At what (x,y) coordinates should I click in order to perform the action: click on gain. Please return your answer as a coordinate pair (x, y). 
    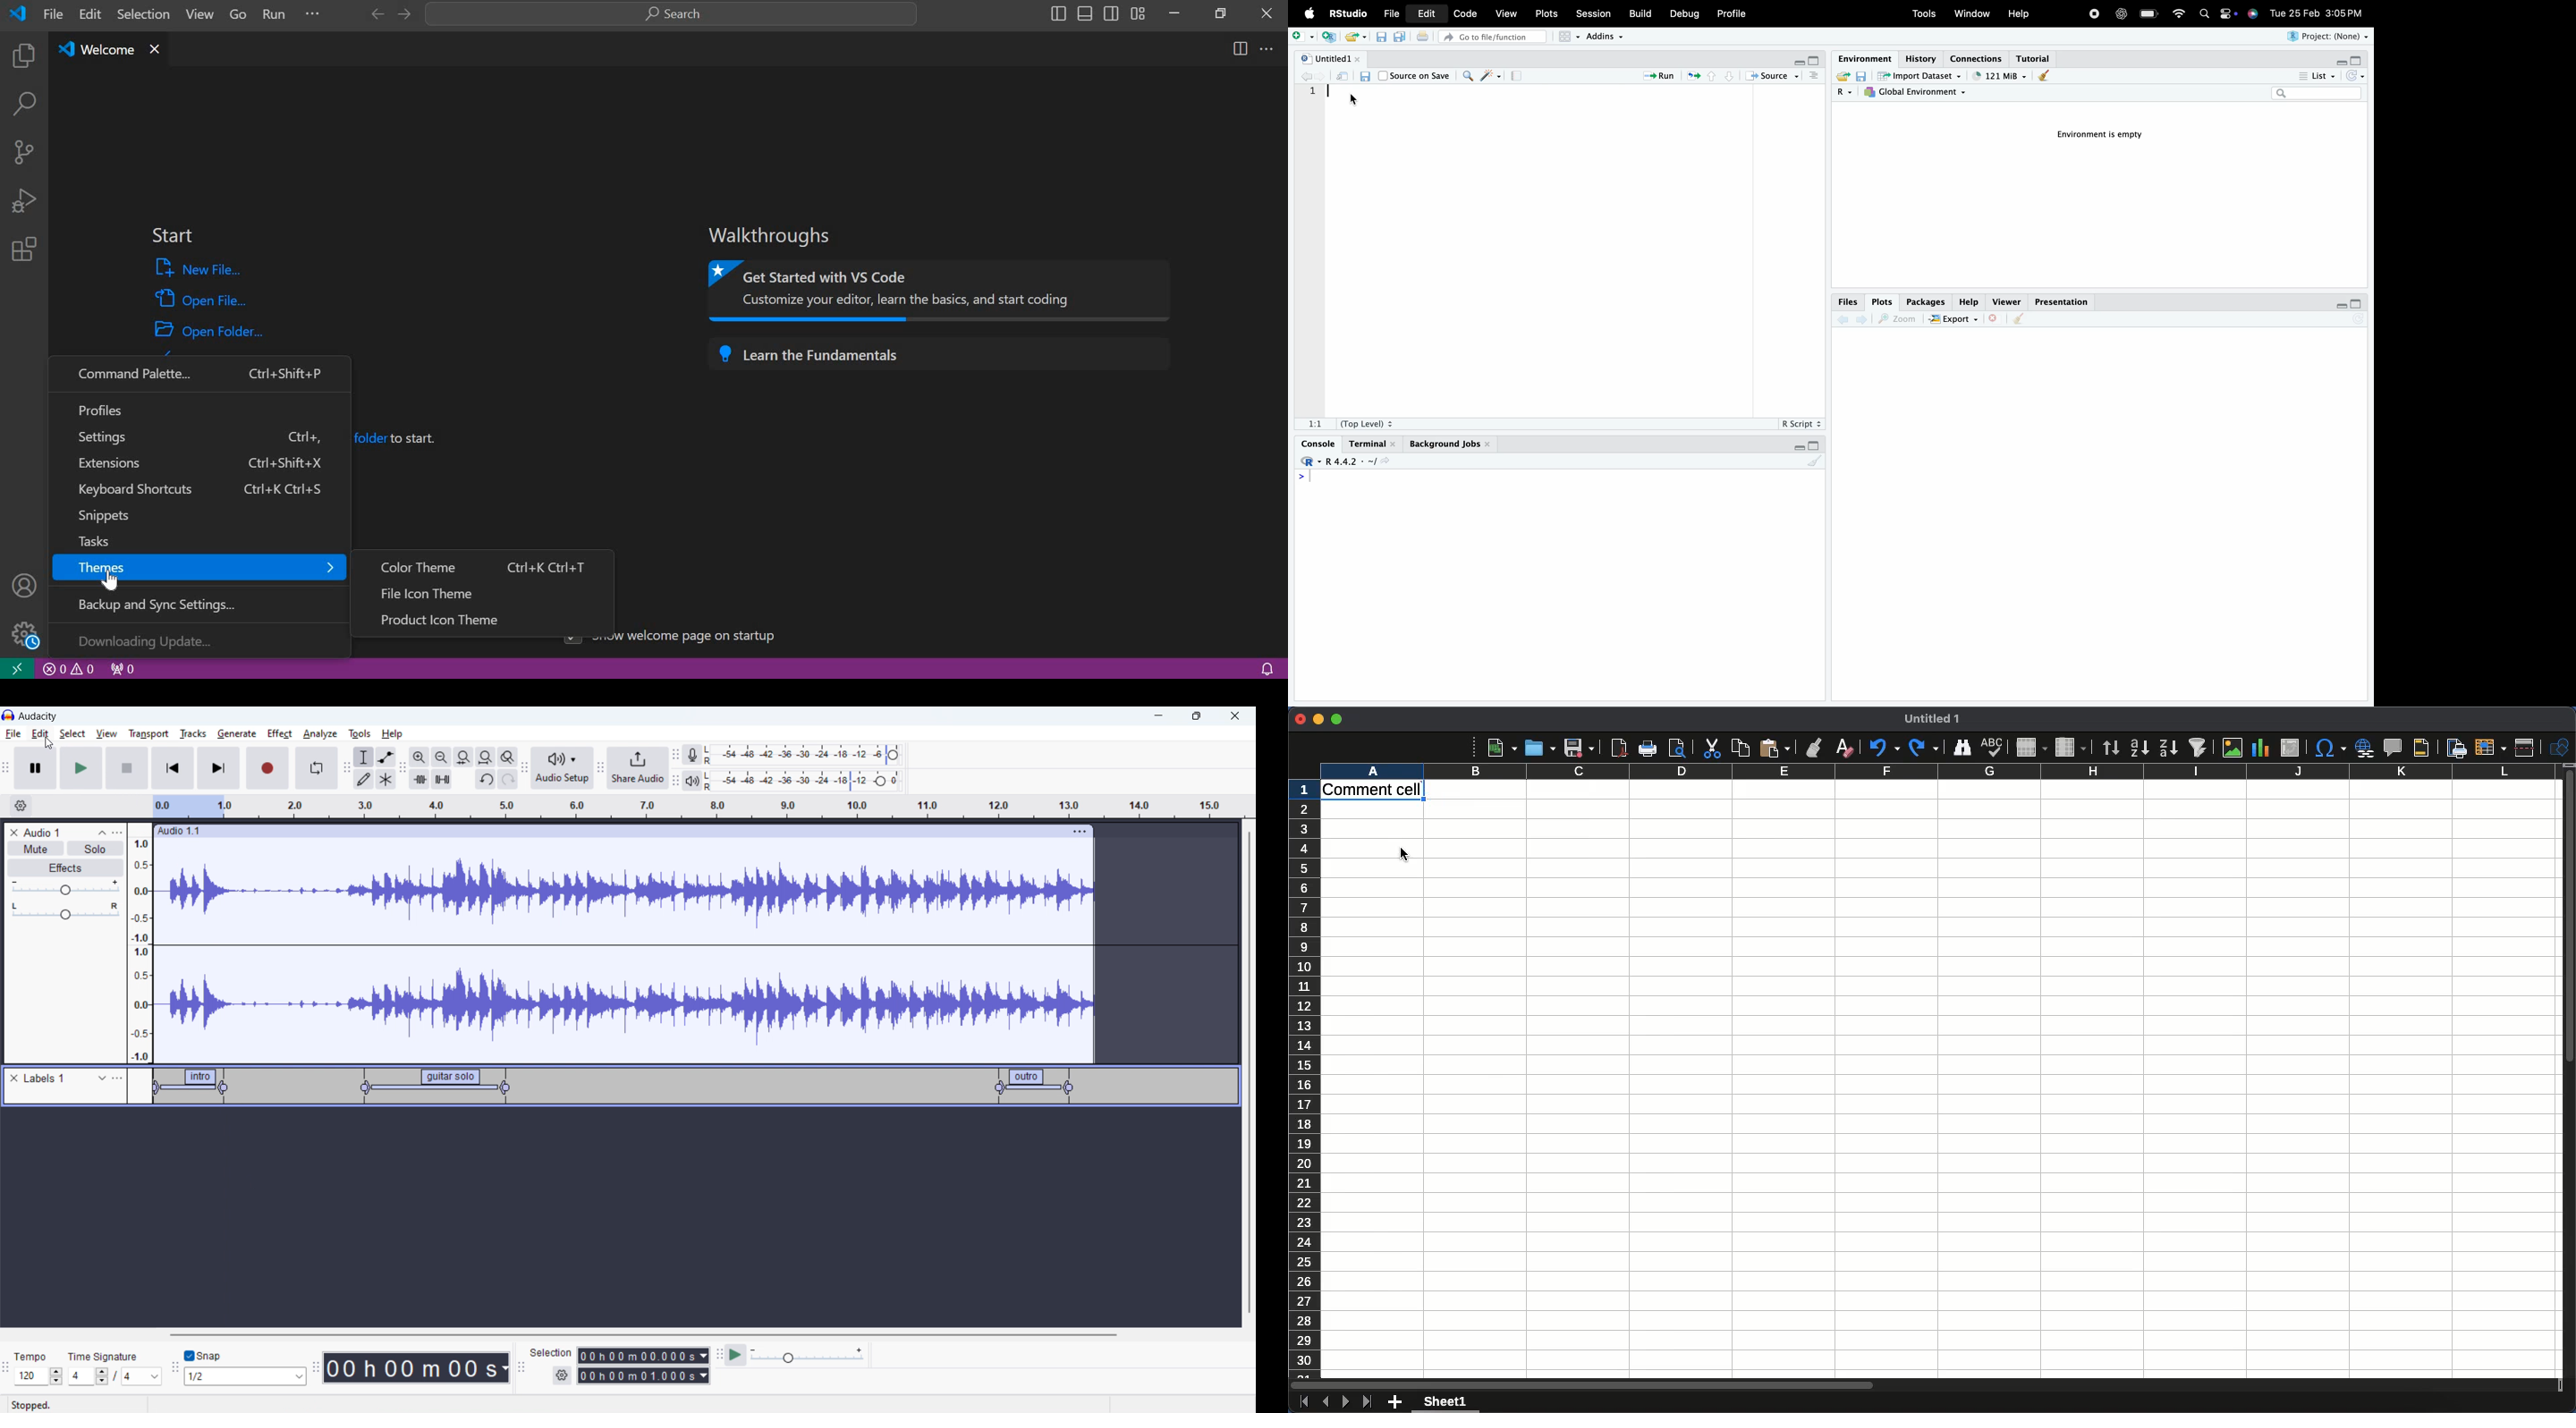
    Looking at the image, I should click on (65, 888).